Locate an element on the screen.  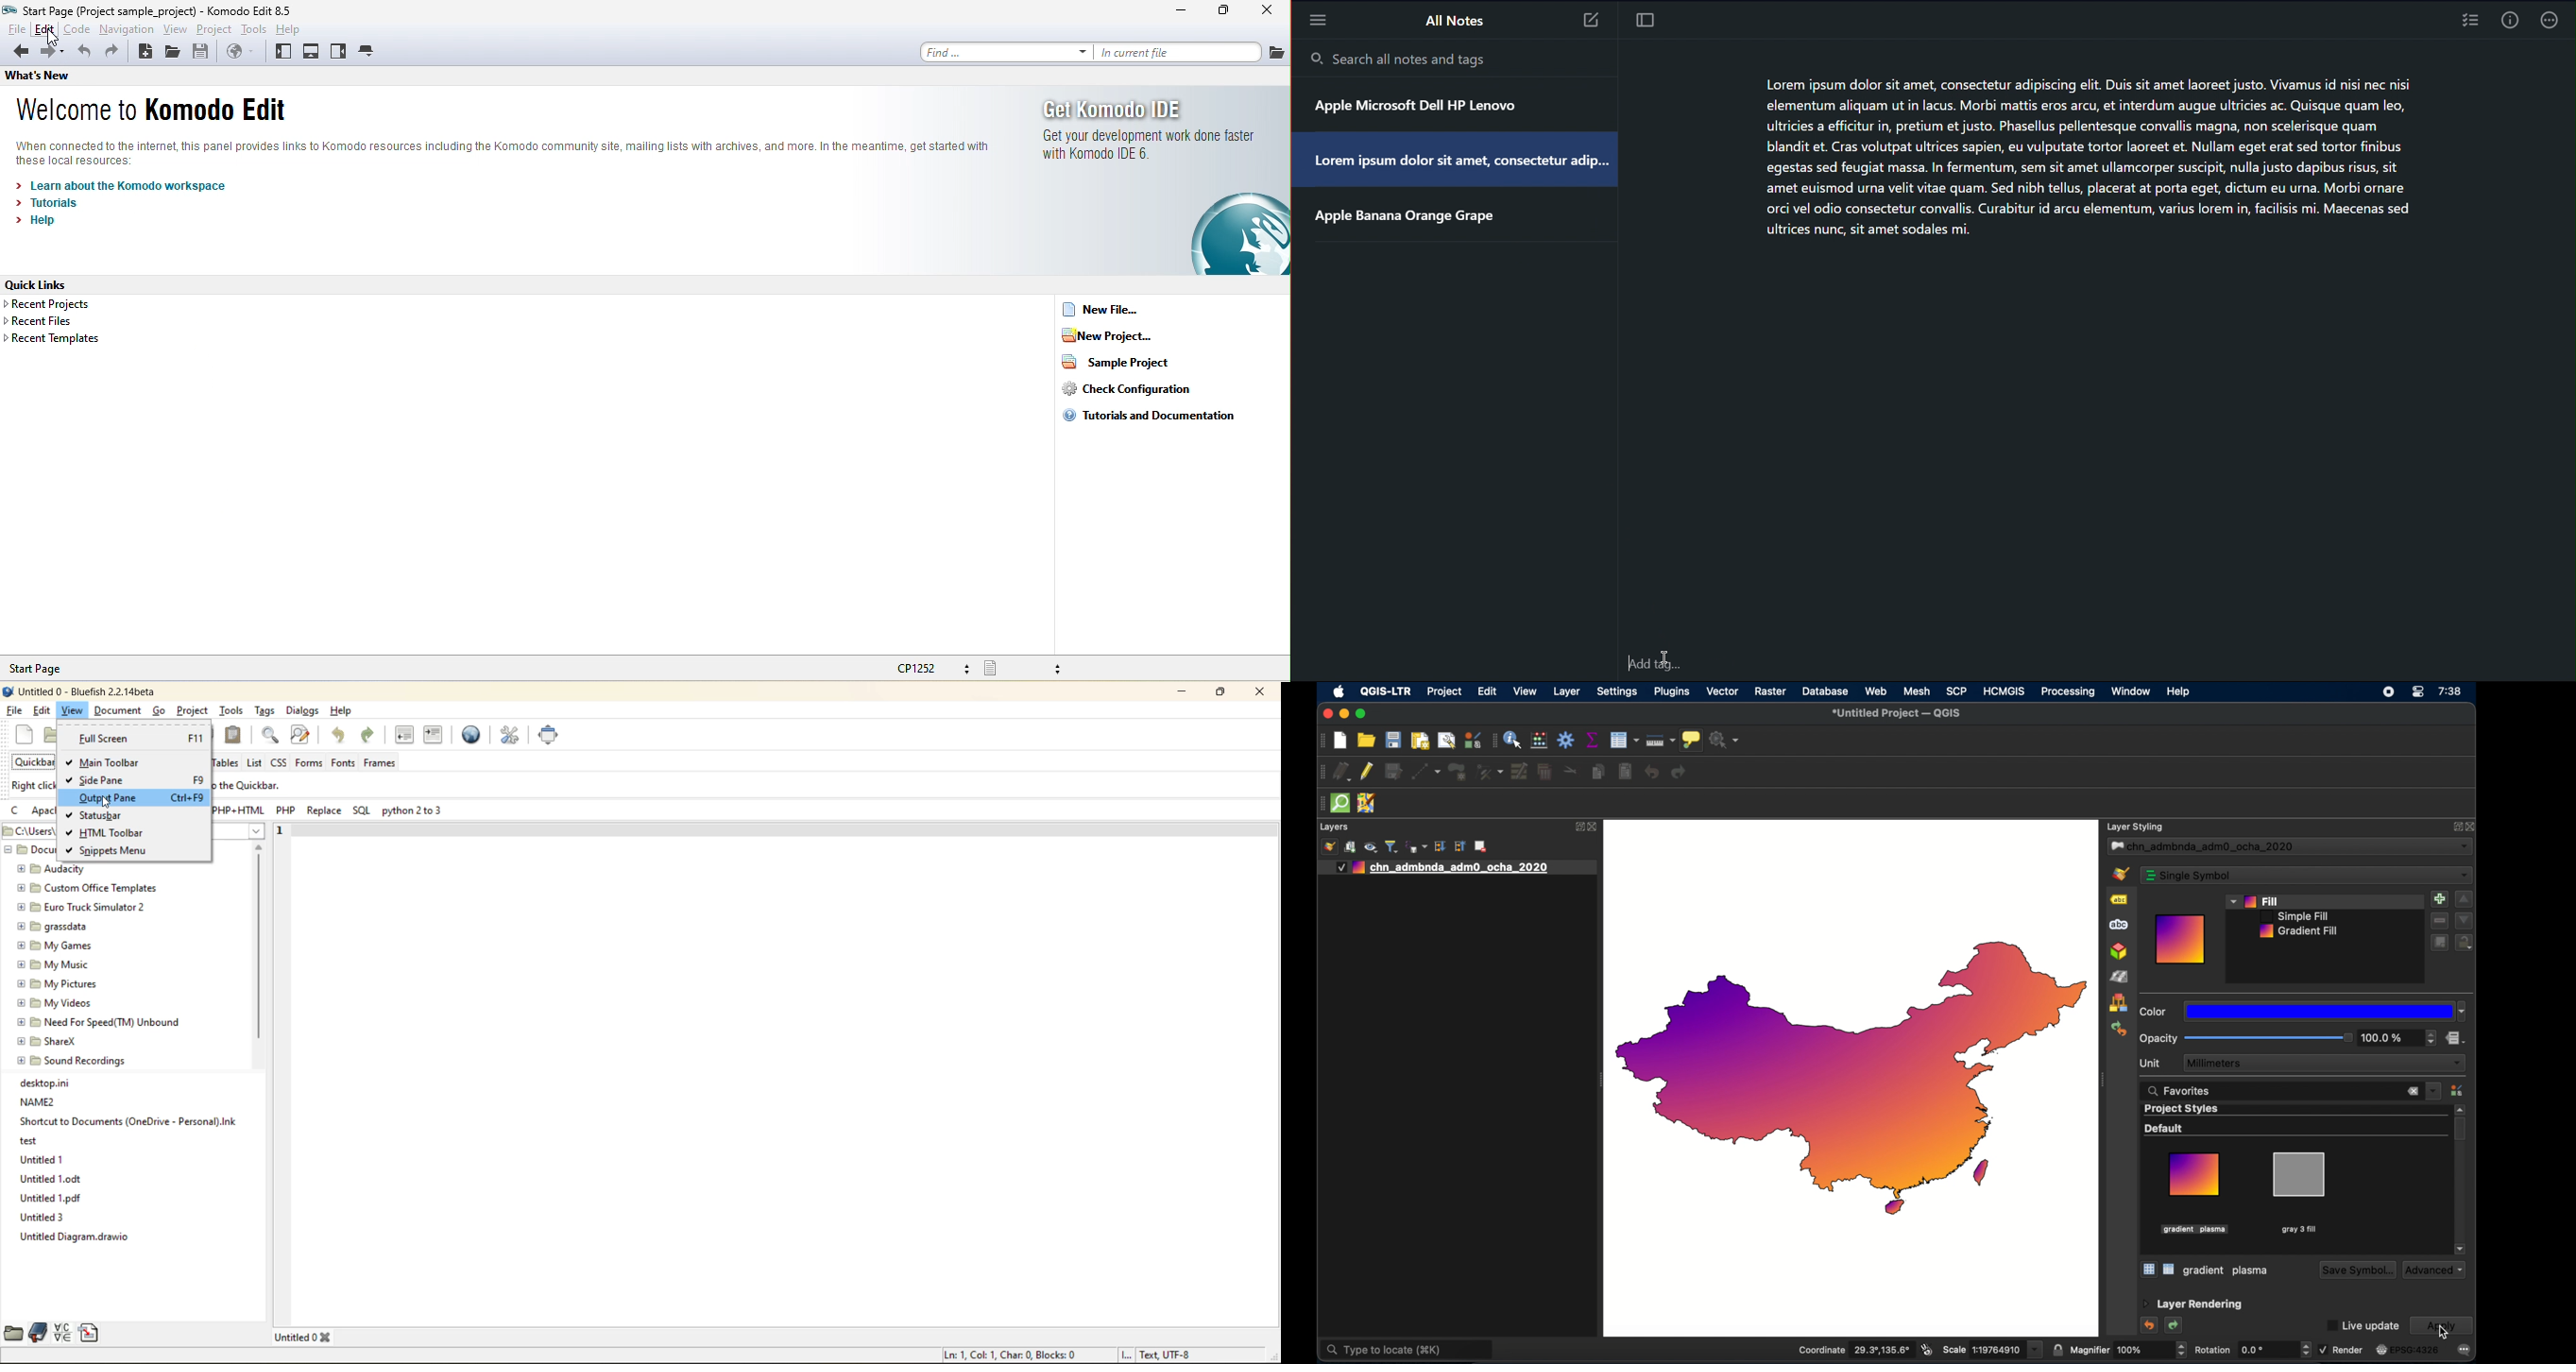
drag handle is located at coordinates (2102, 1080).